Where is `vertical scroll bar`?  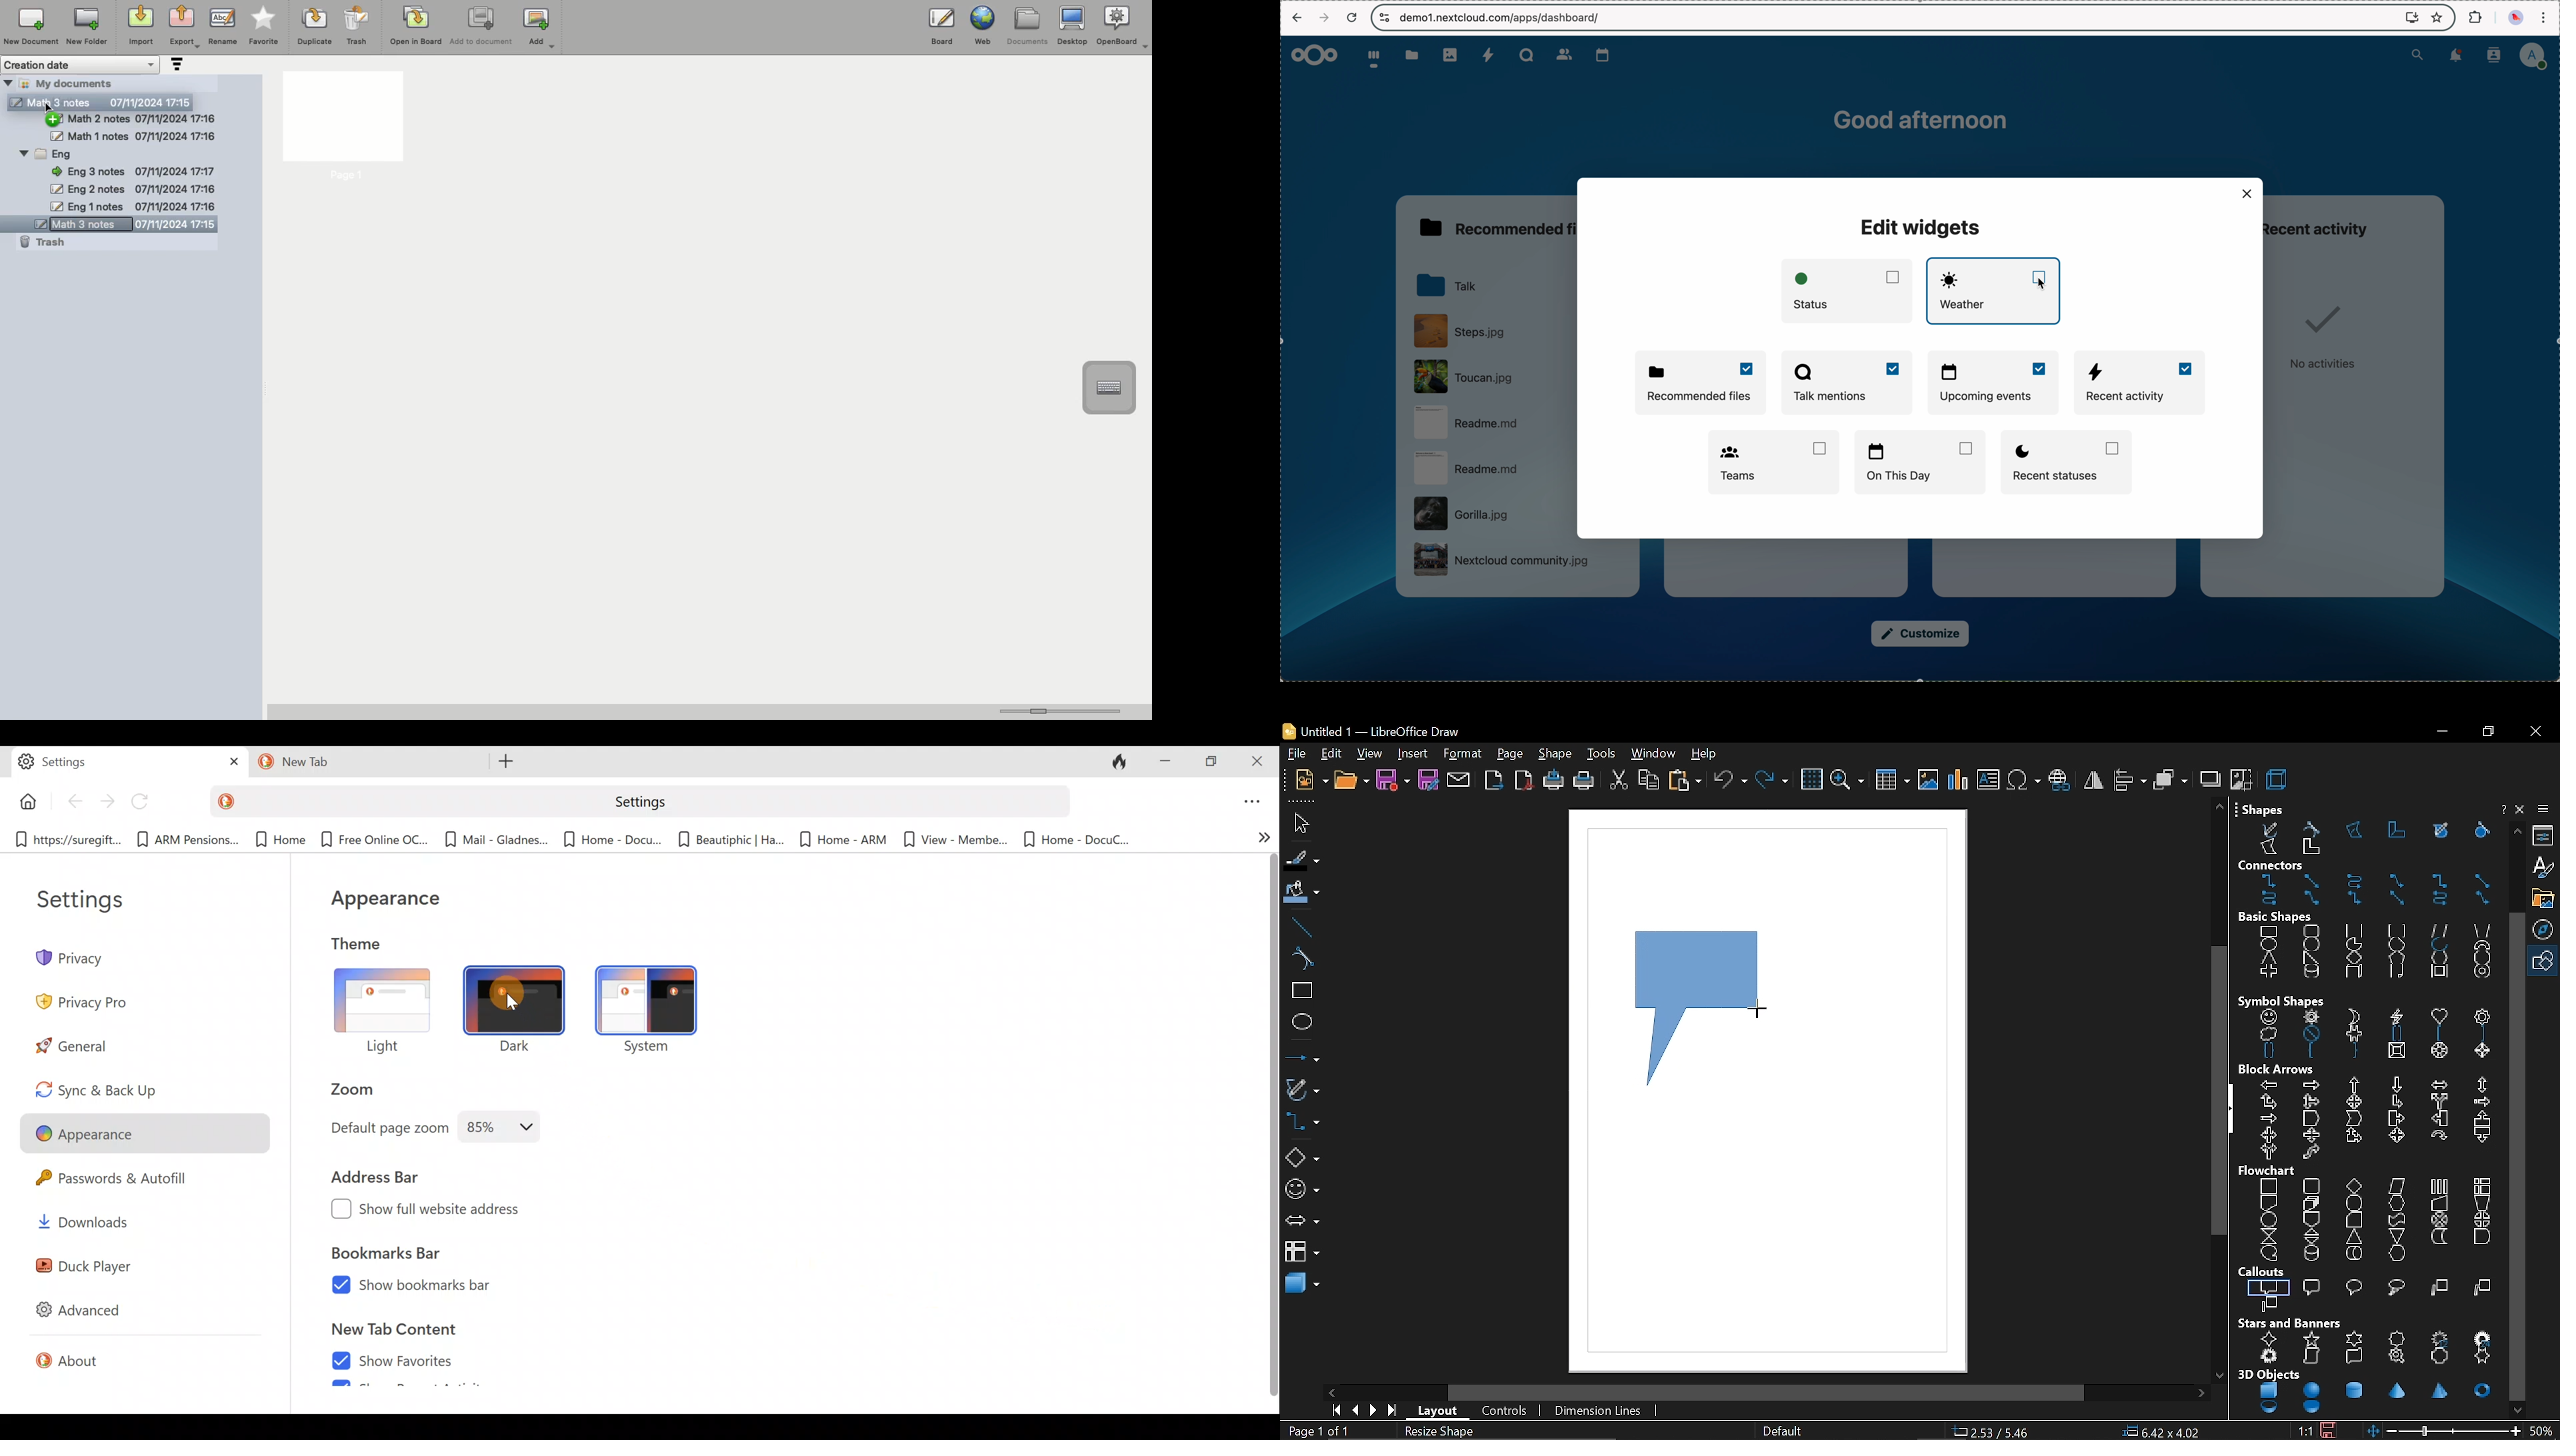
vertical scroll bar is located at coordinates (2219, 1092).